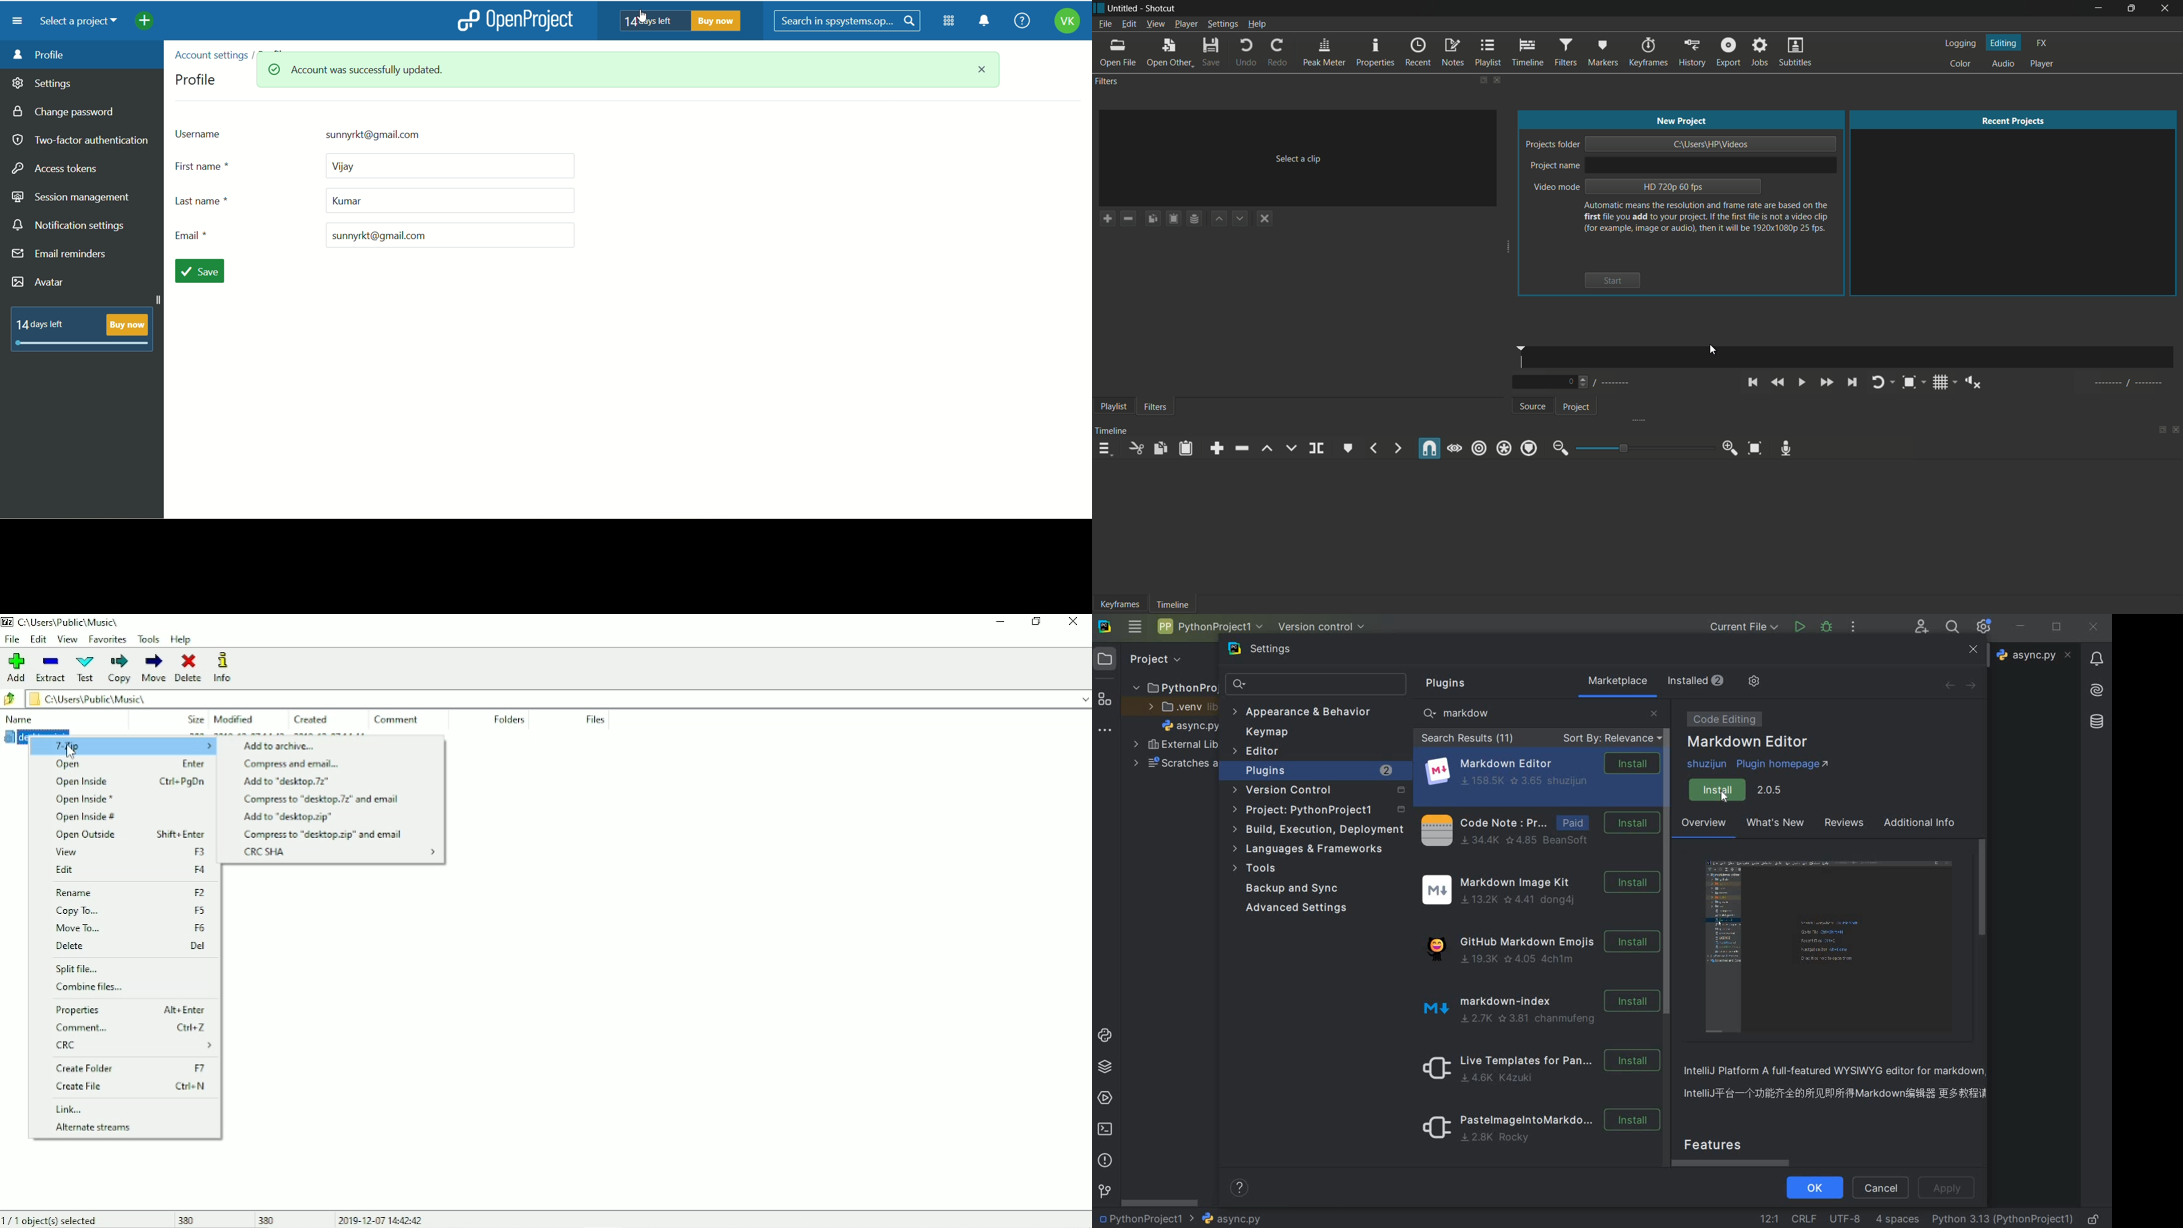 This screenshot has width=2184, height=1232. Describe the element at coordinates (1266, 218) in the screenshot. I see `deselect a filter` at that location.